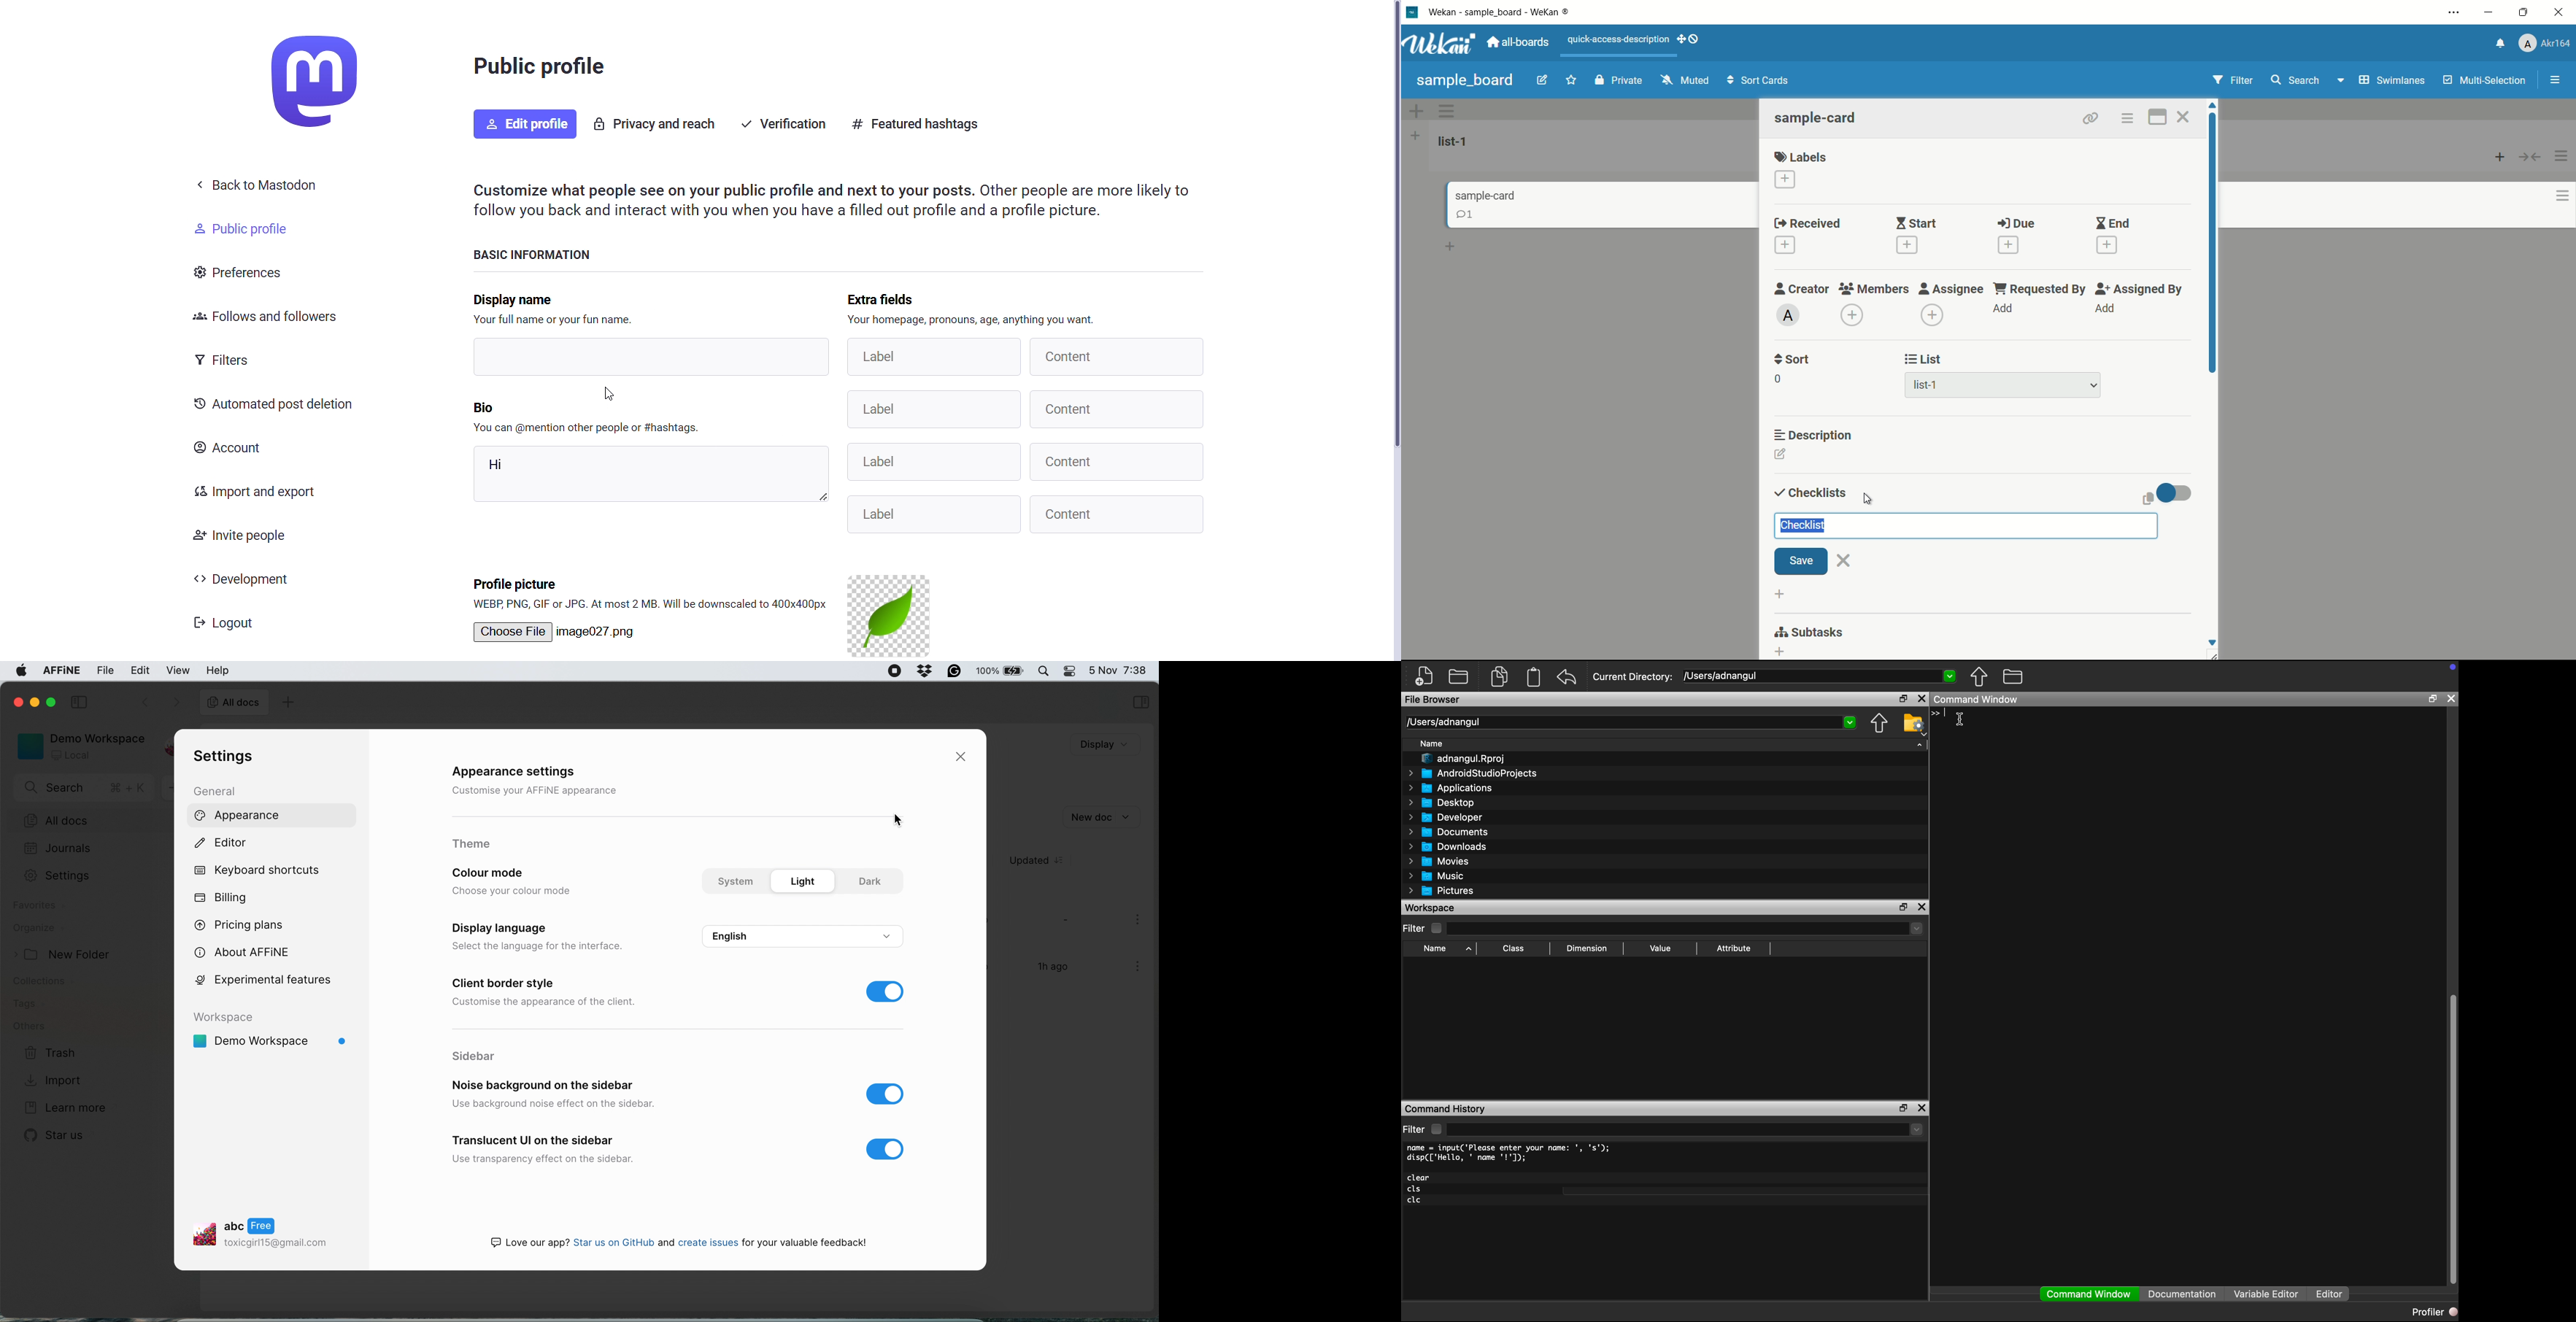  Describe the element at coordinates (2182, 1294) in the screenshot. I see `Documentation` at that location.